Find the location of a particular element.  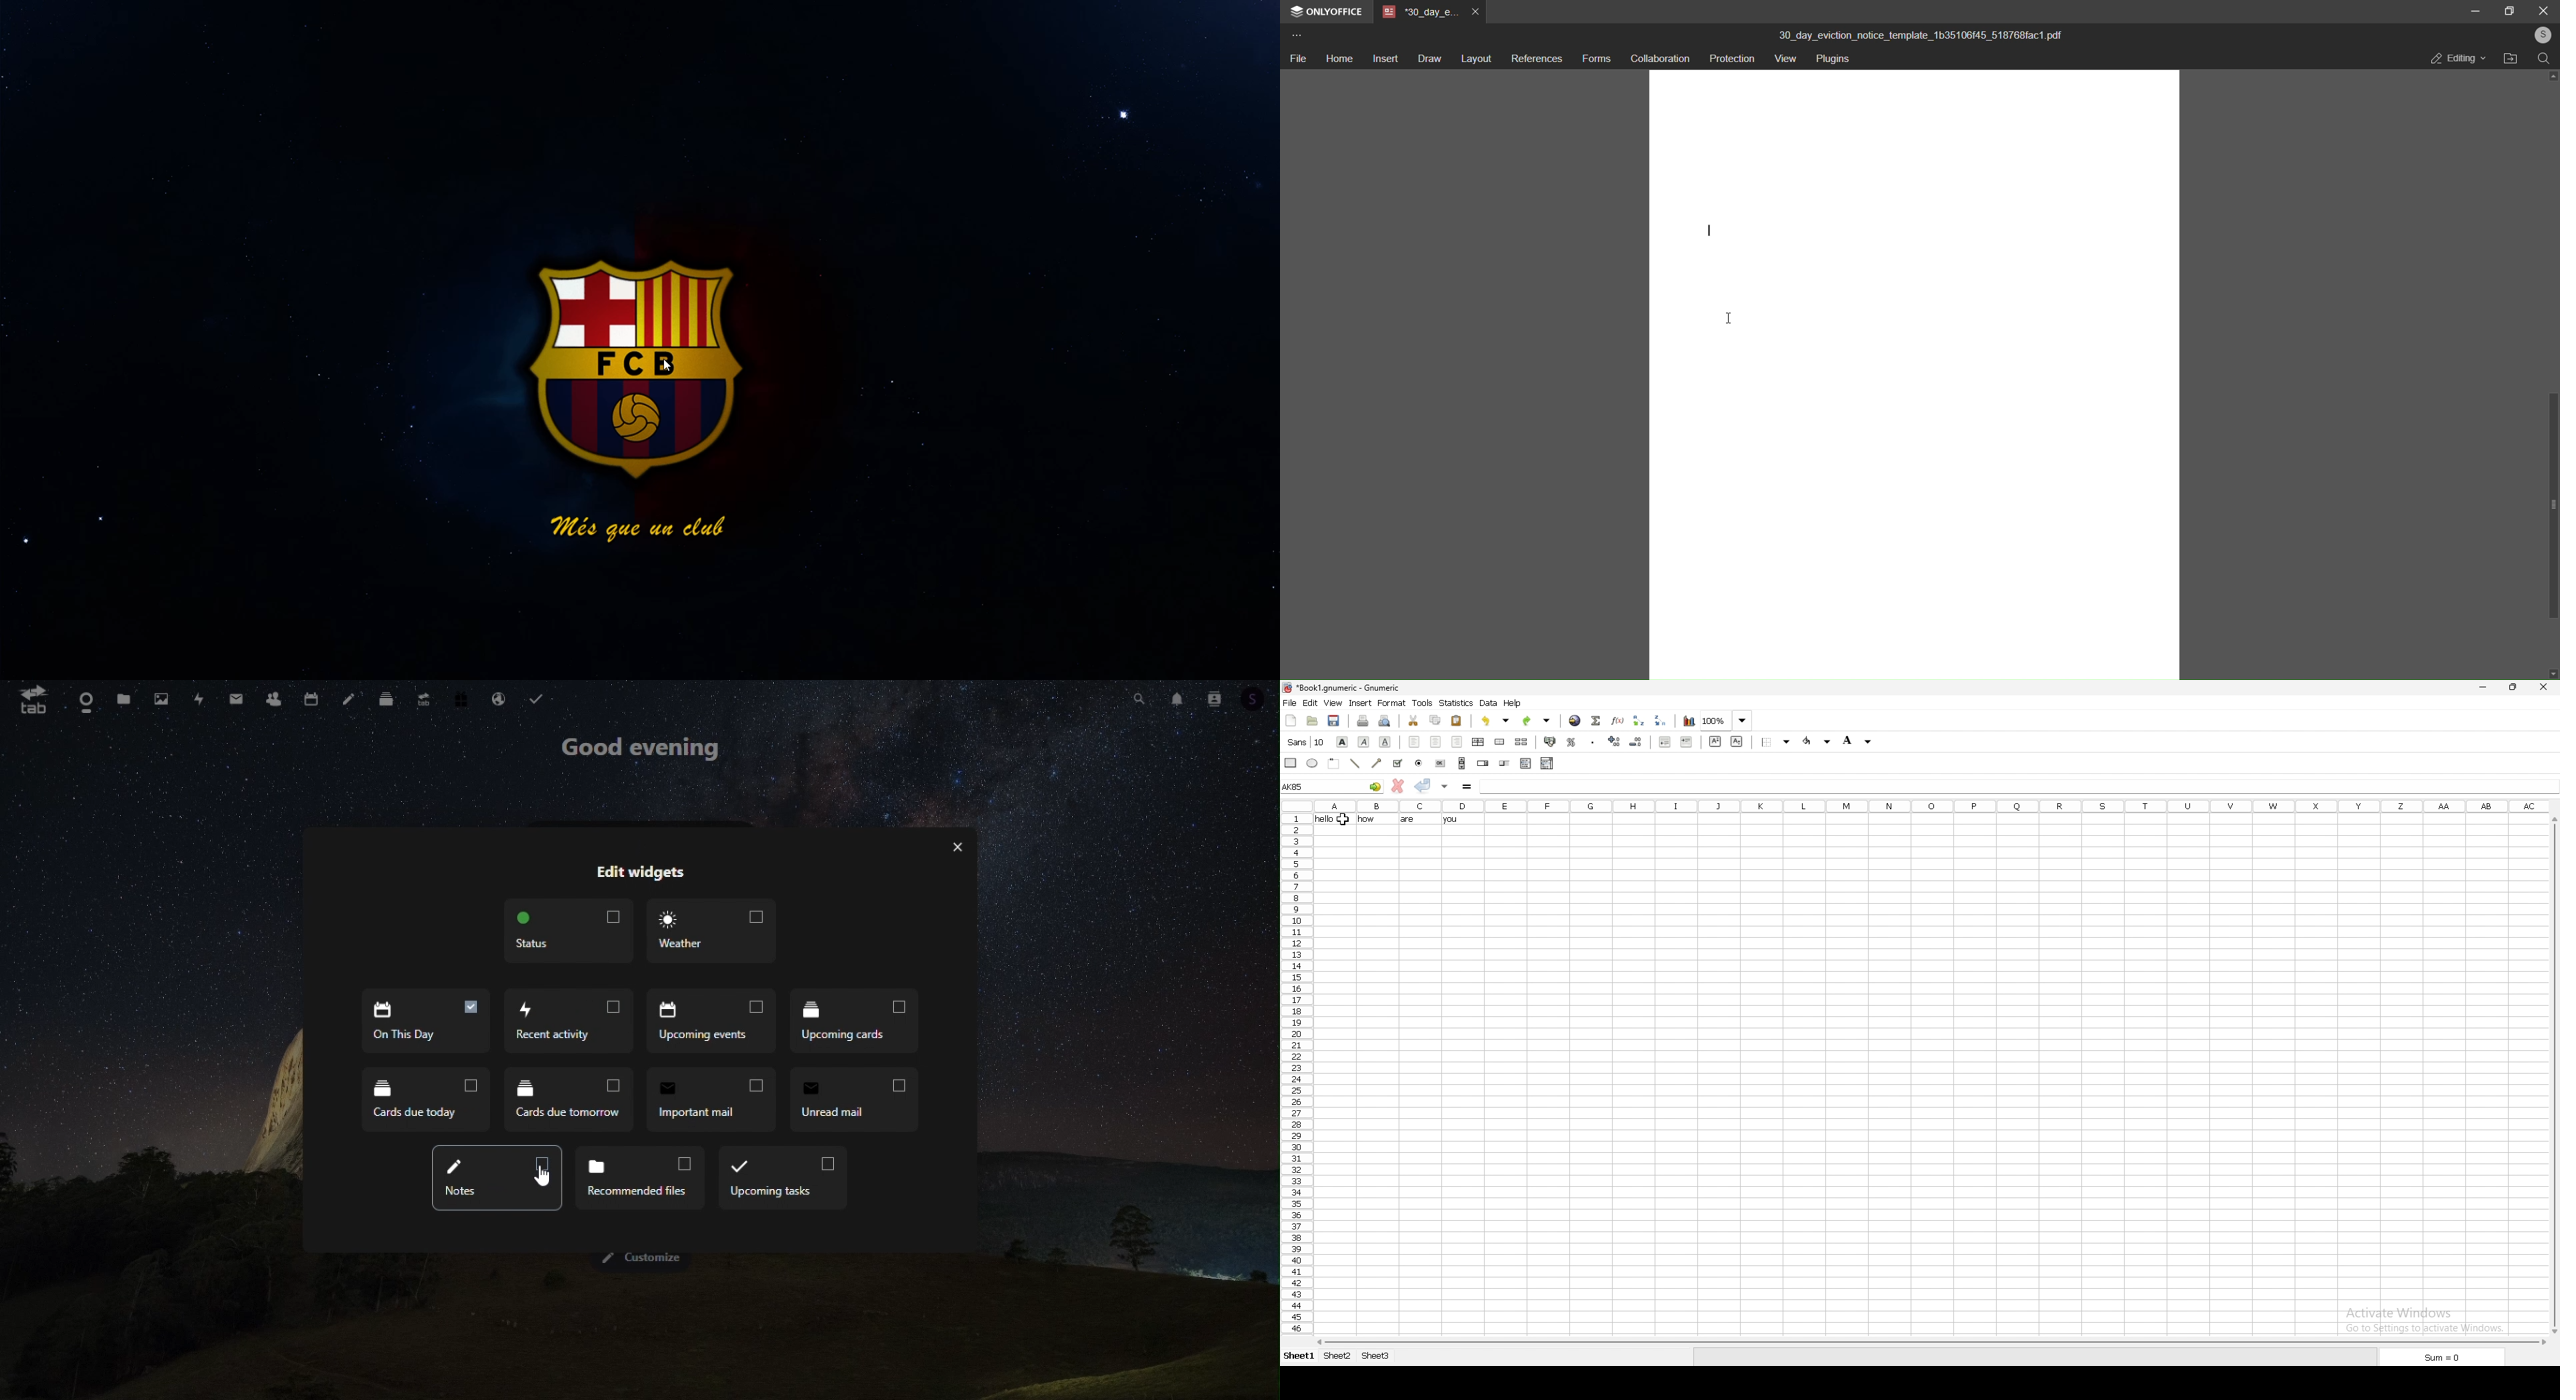

dashboard is located at coordinates (86, 698).